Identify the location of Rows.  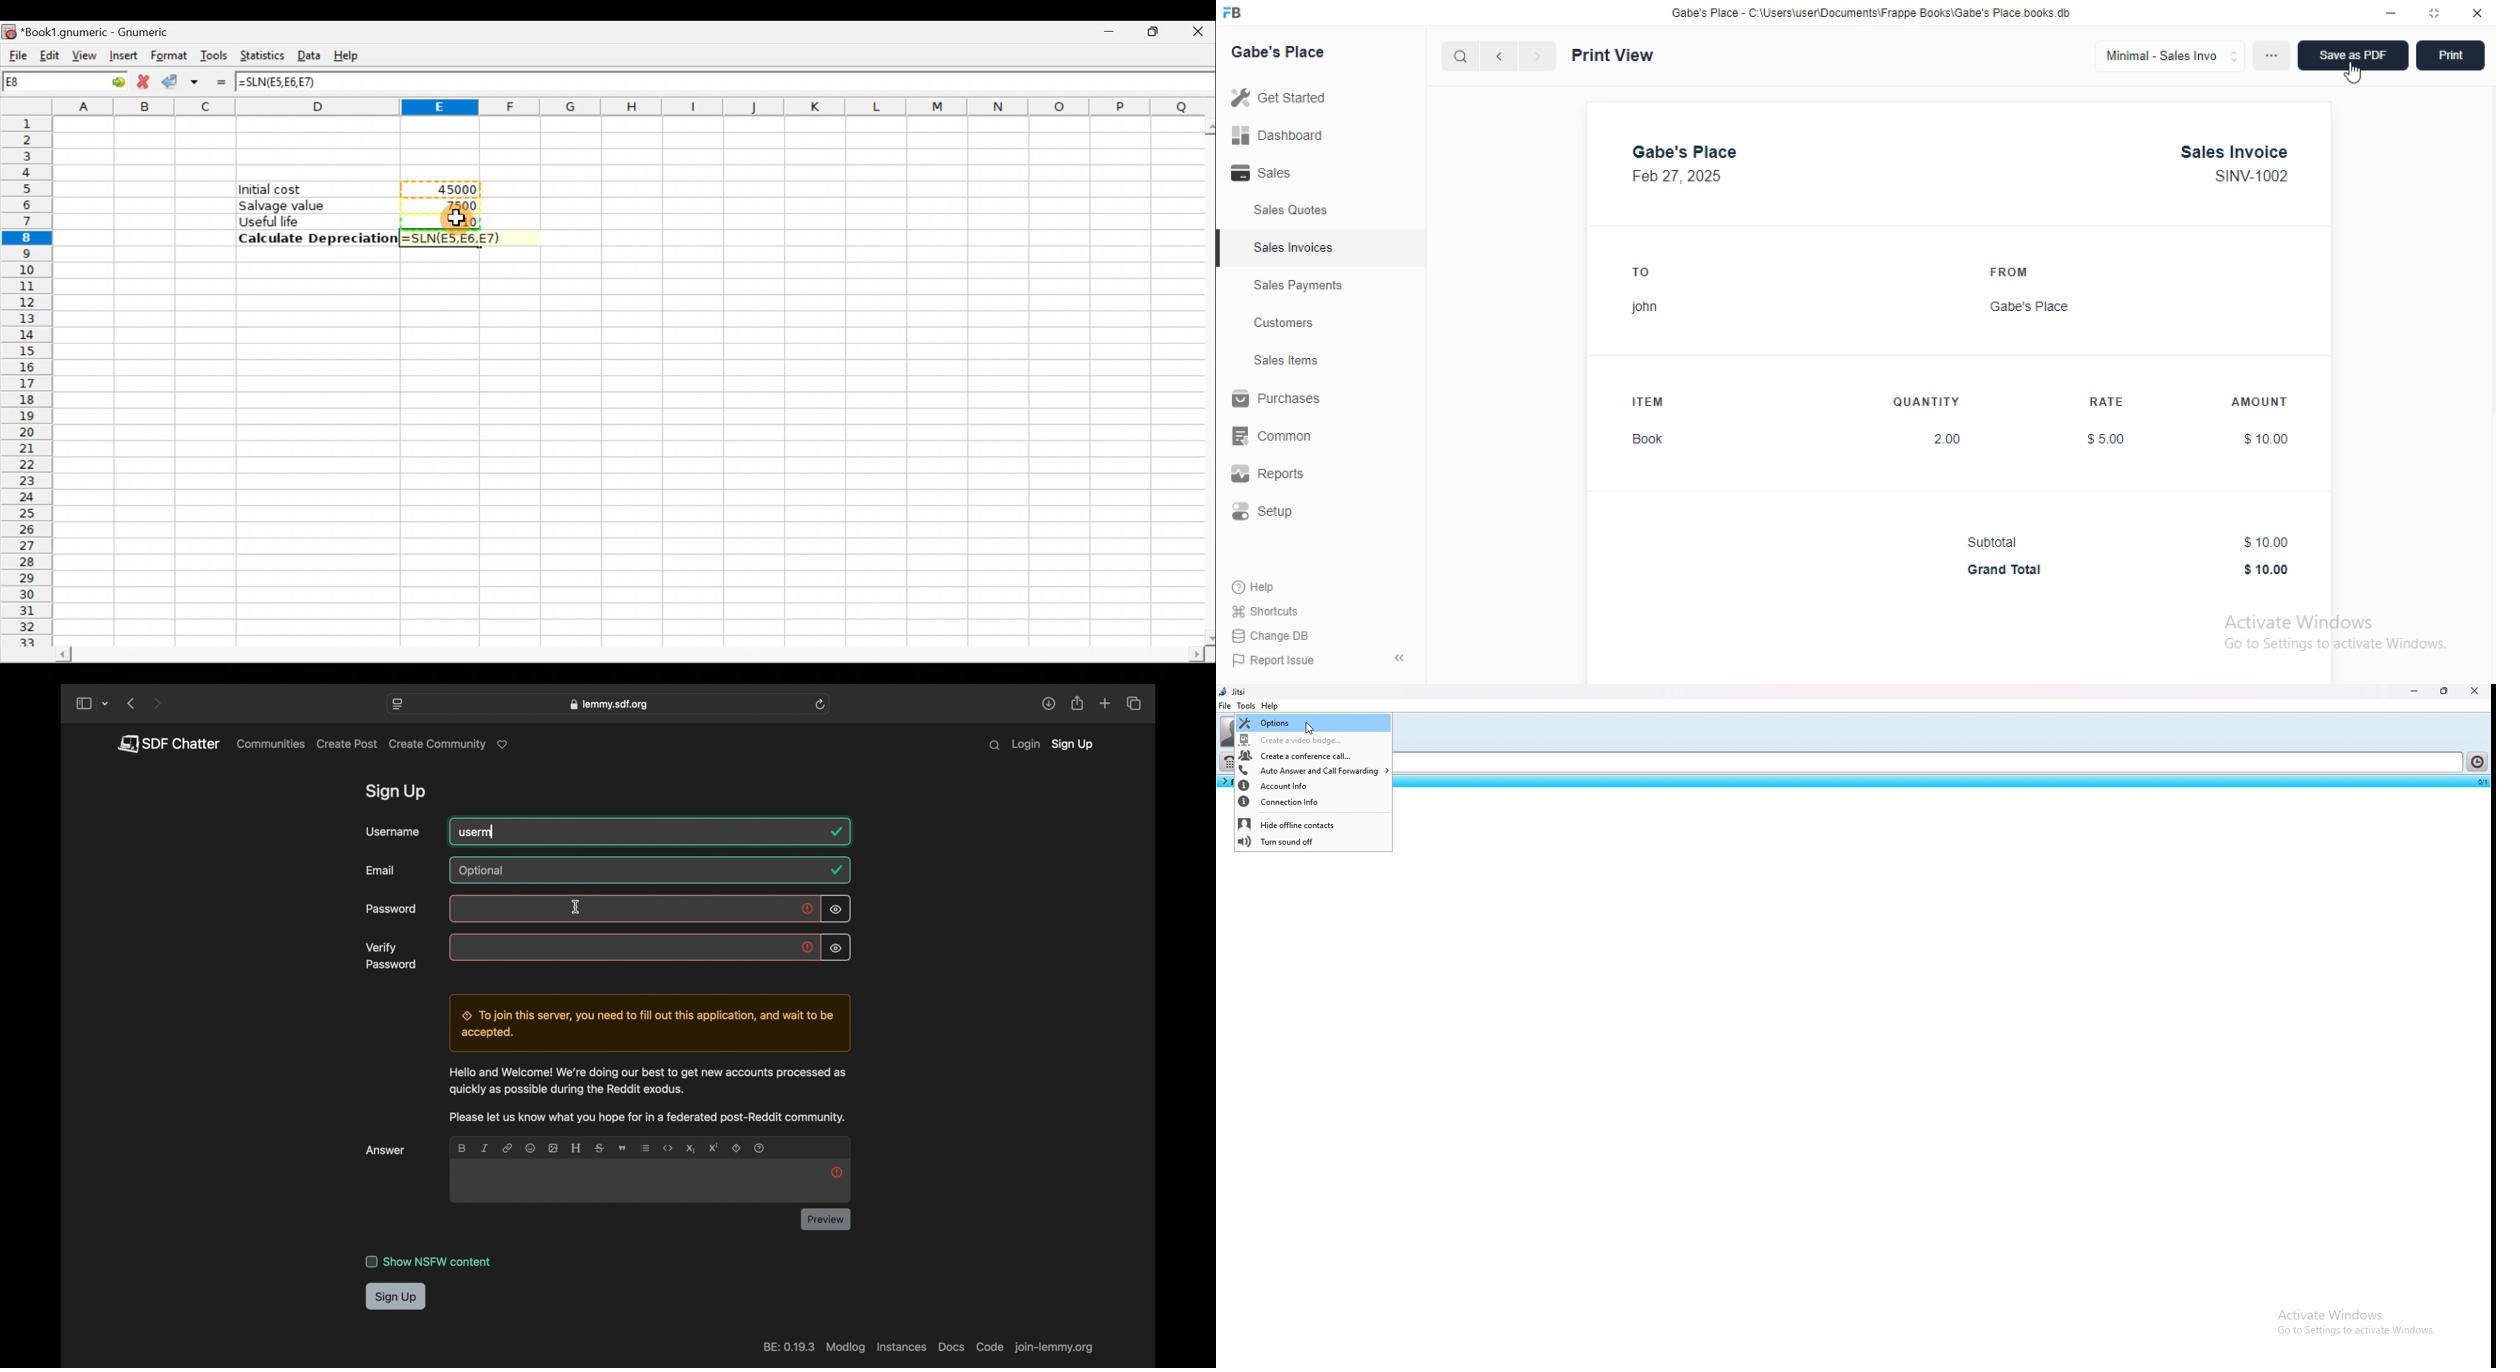
(30, 383).